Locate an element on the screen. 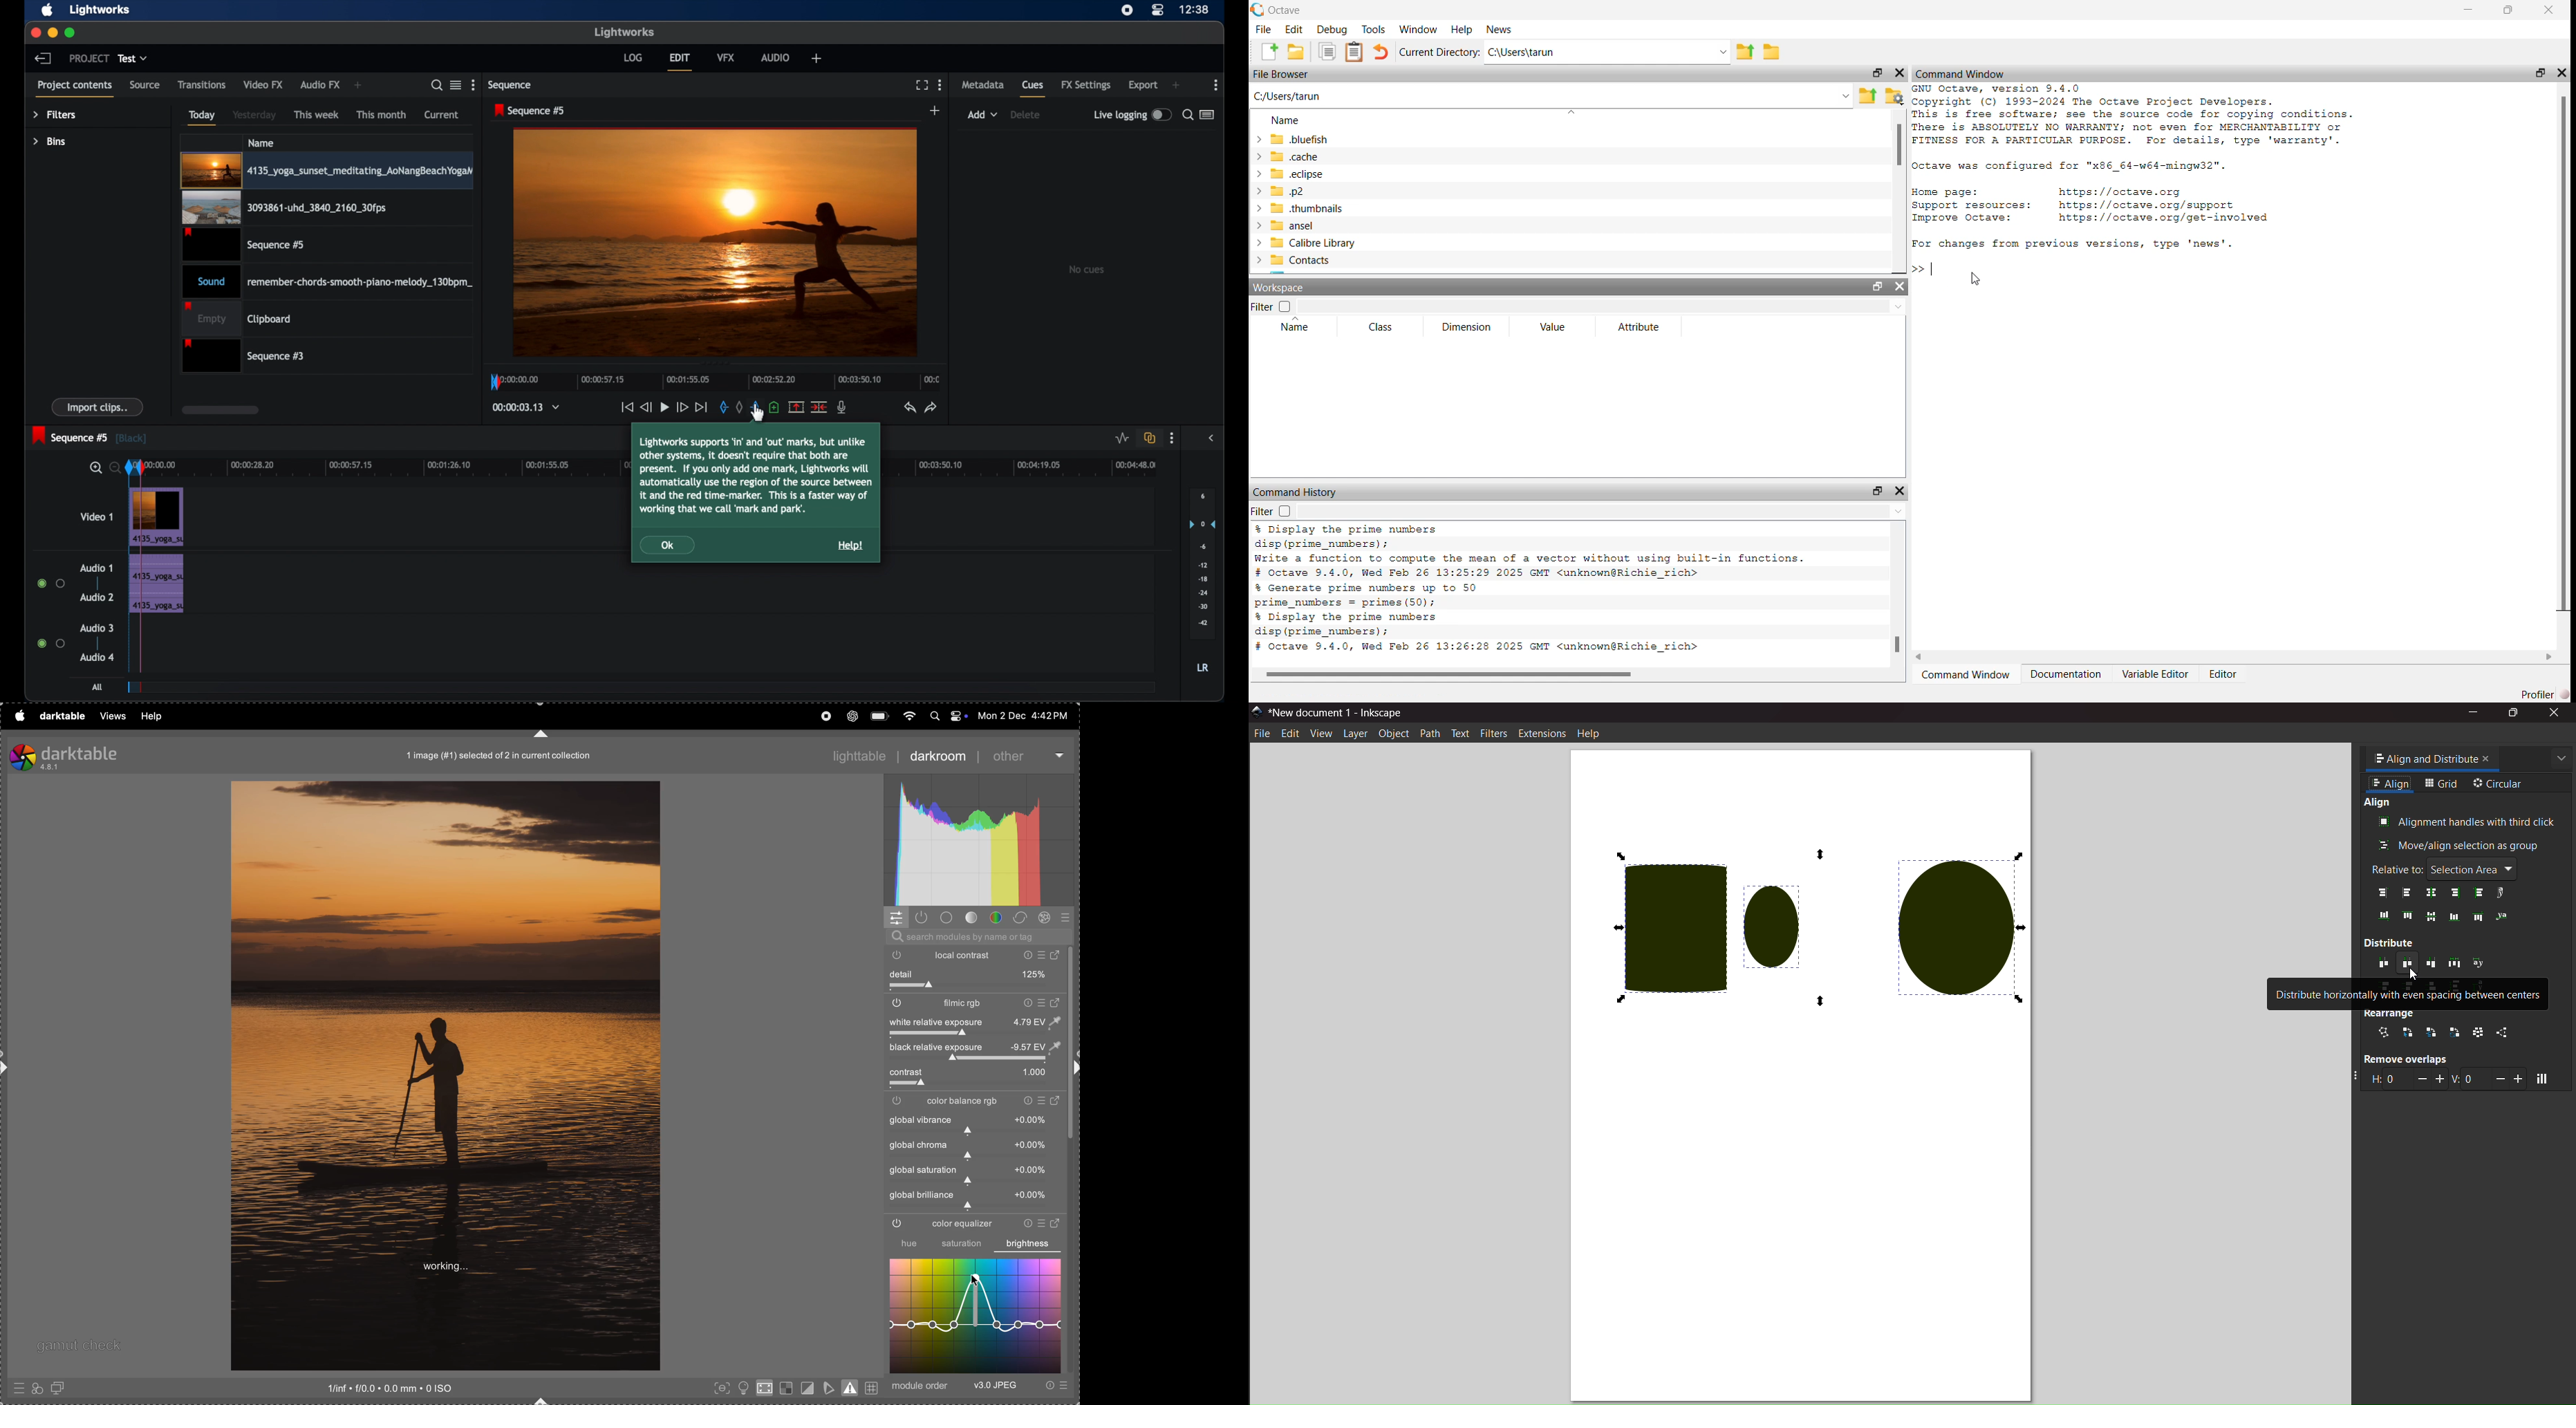 The image size is (2576, 1428). .thumbnails is located at coordinates (1308, 208).